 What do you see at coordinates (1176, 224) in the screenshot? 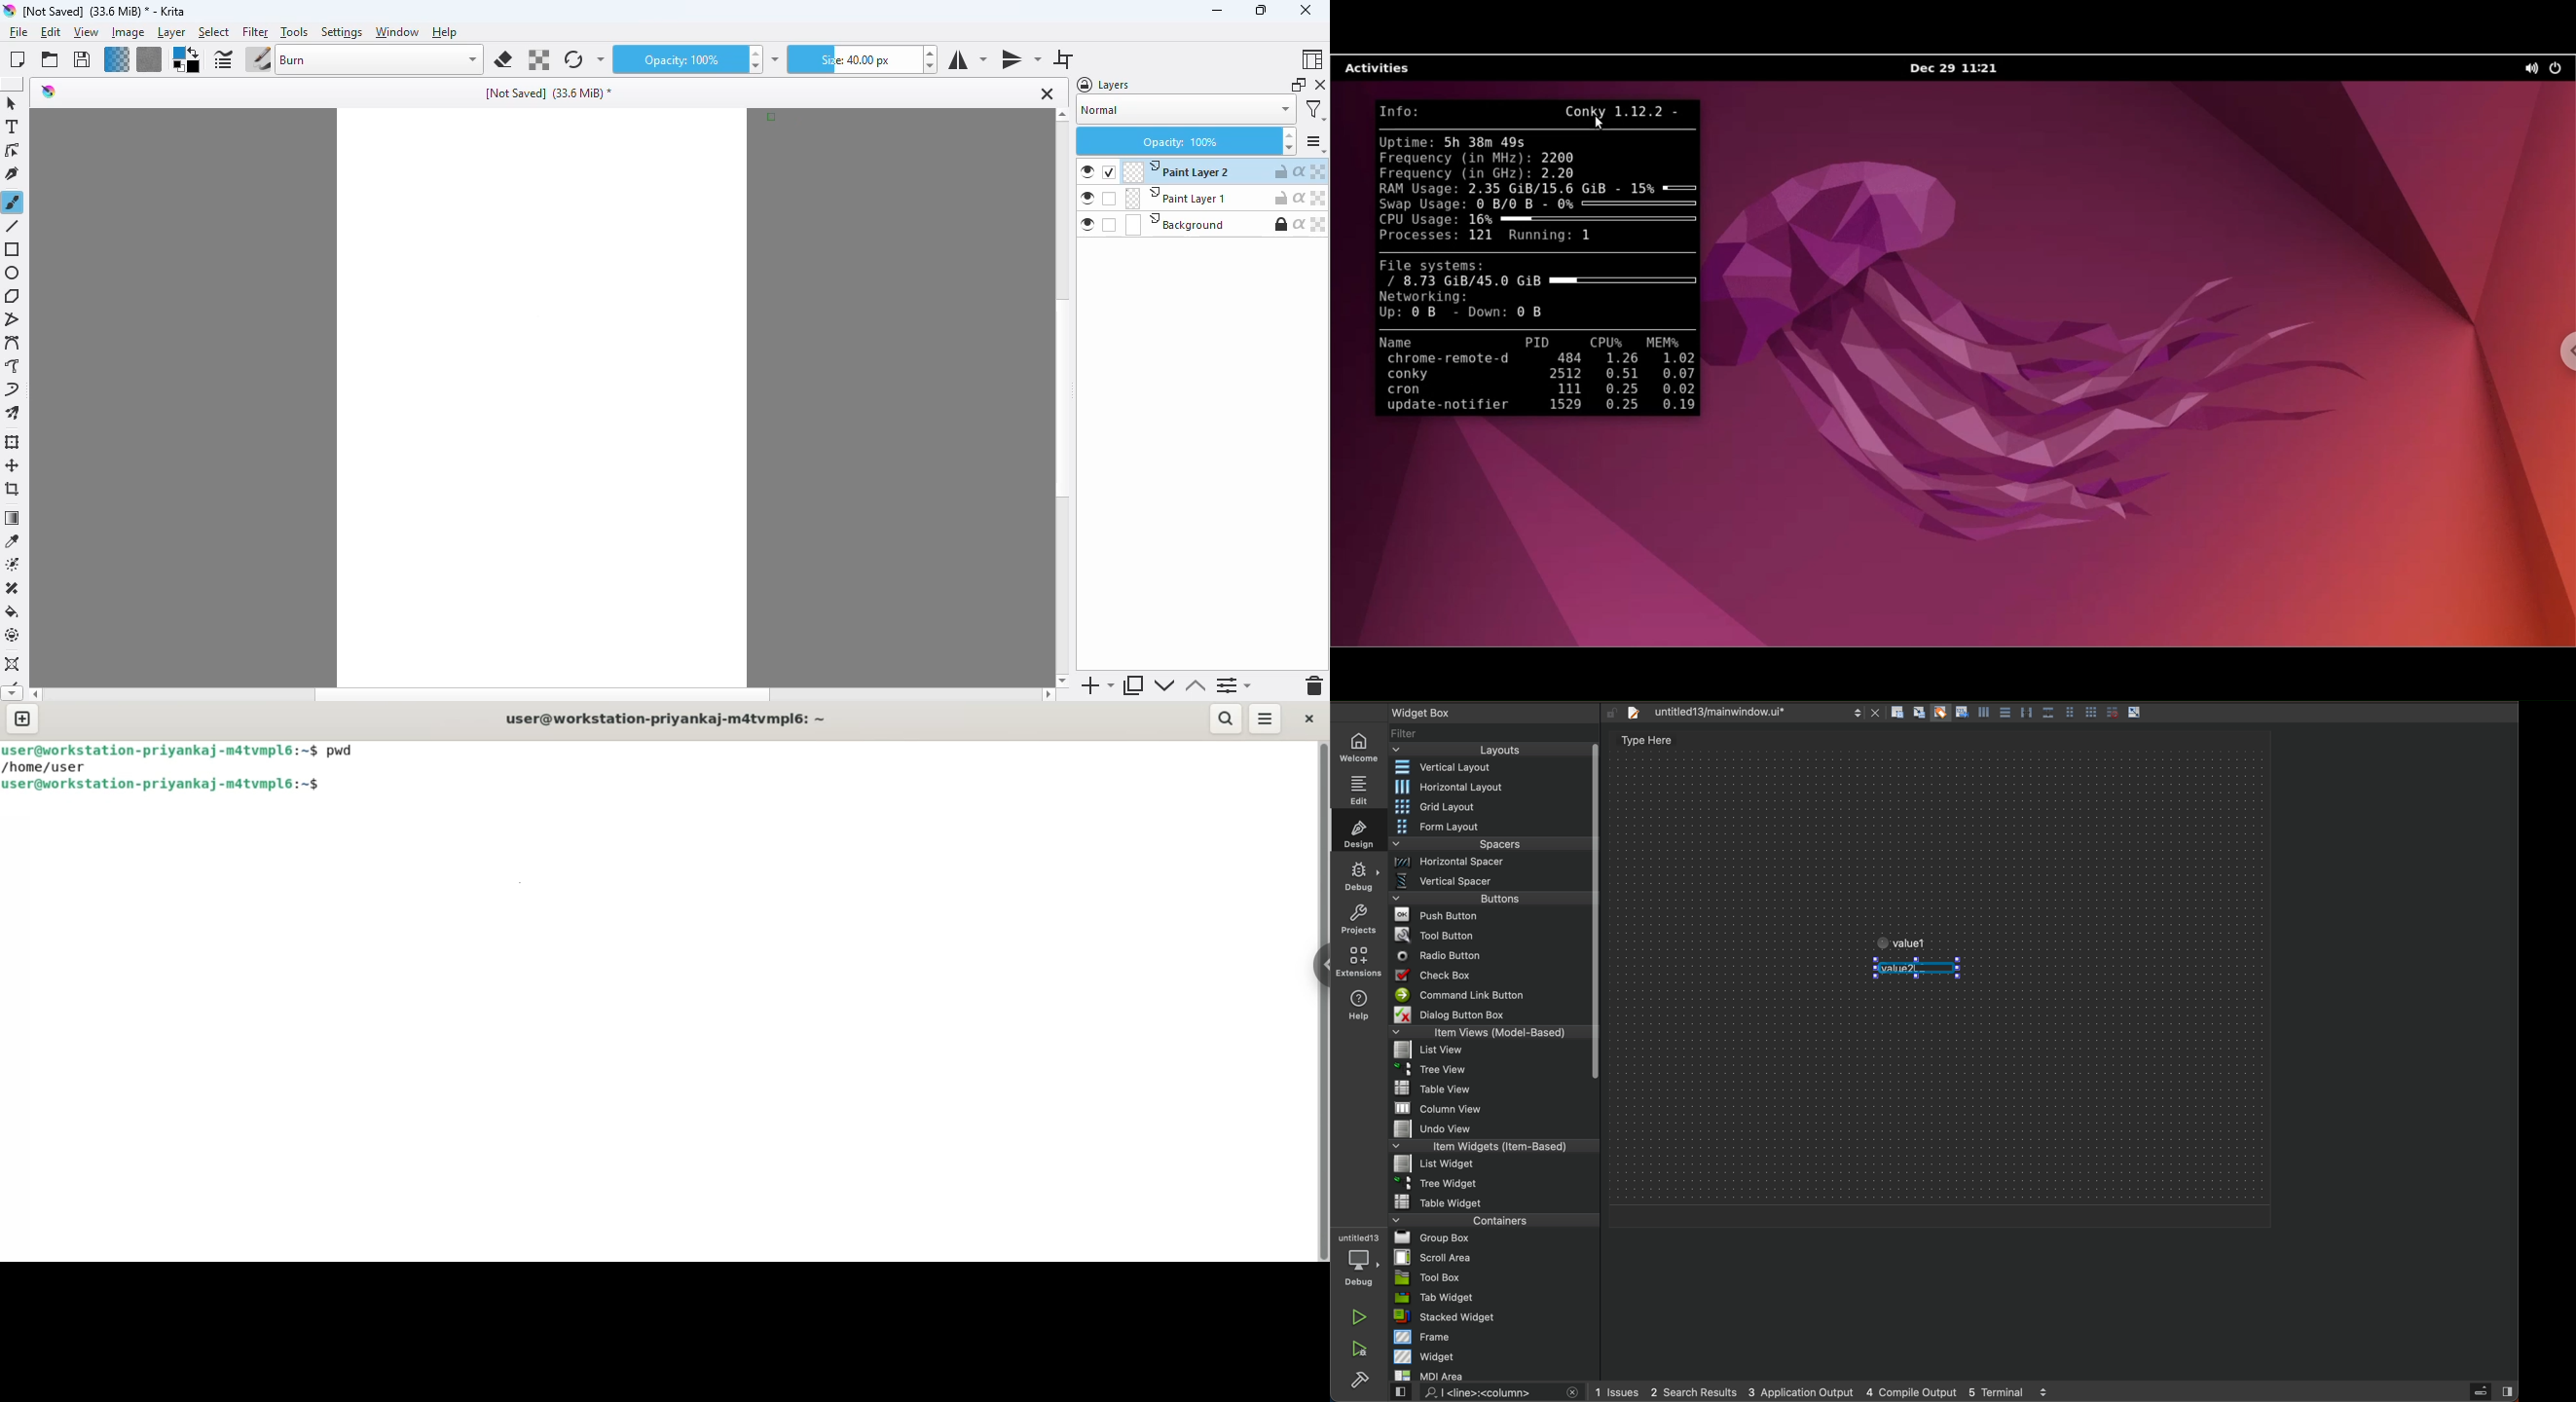
I see `background` at bounding box center [1176, 224].